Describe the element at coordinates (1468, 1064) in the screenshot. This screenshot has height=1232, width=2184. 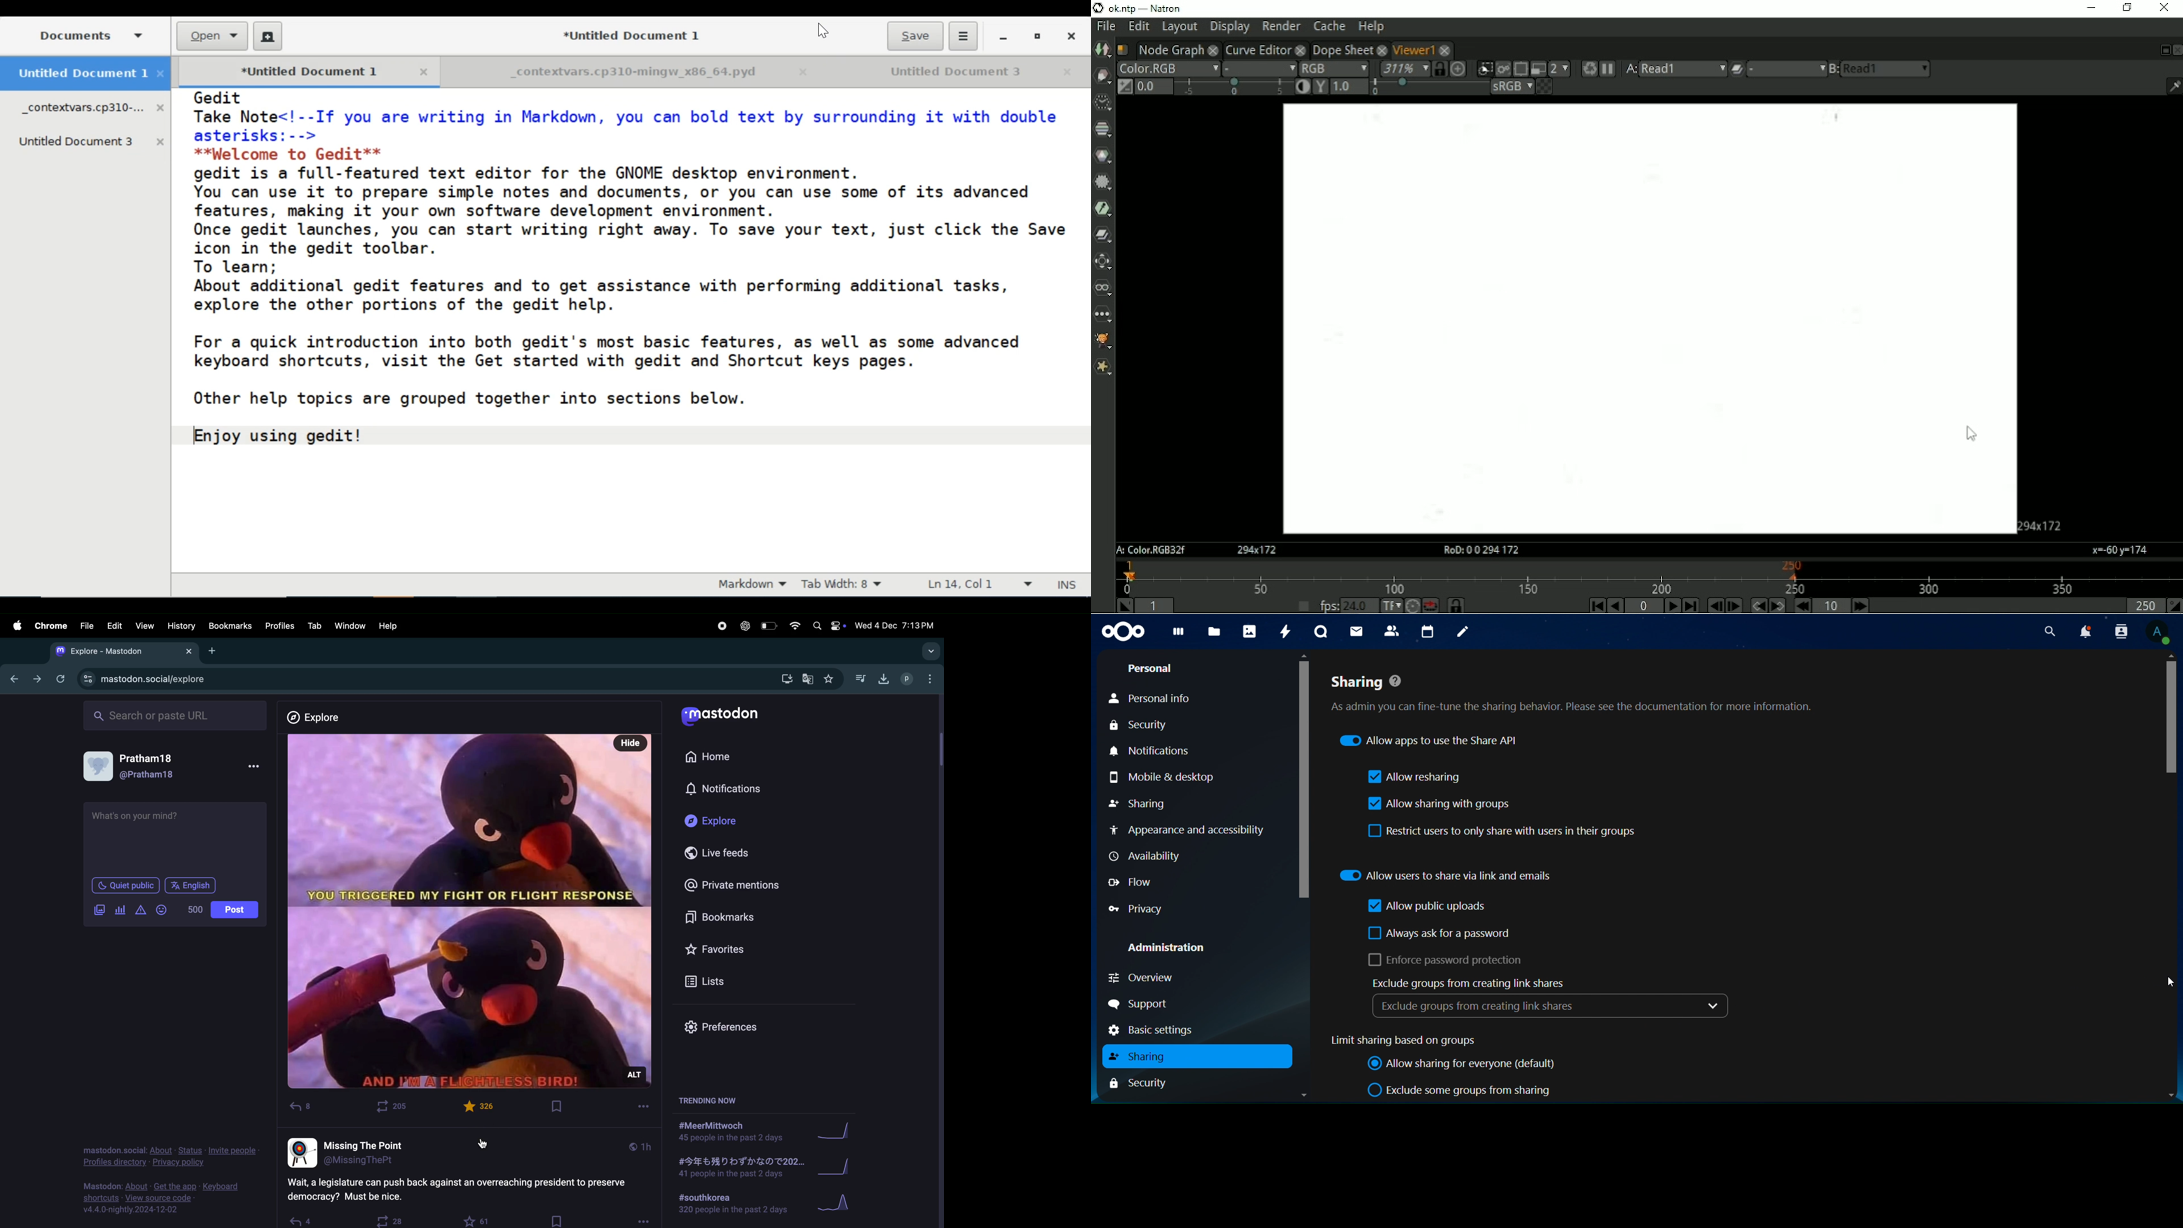
I see `allow sharing for everyone` at that location.